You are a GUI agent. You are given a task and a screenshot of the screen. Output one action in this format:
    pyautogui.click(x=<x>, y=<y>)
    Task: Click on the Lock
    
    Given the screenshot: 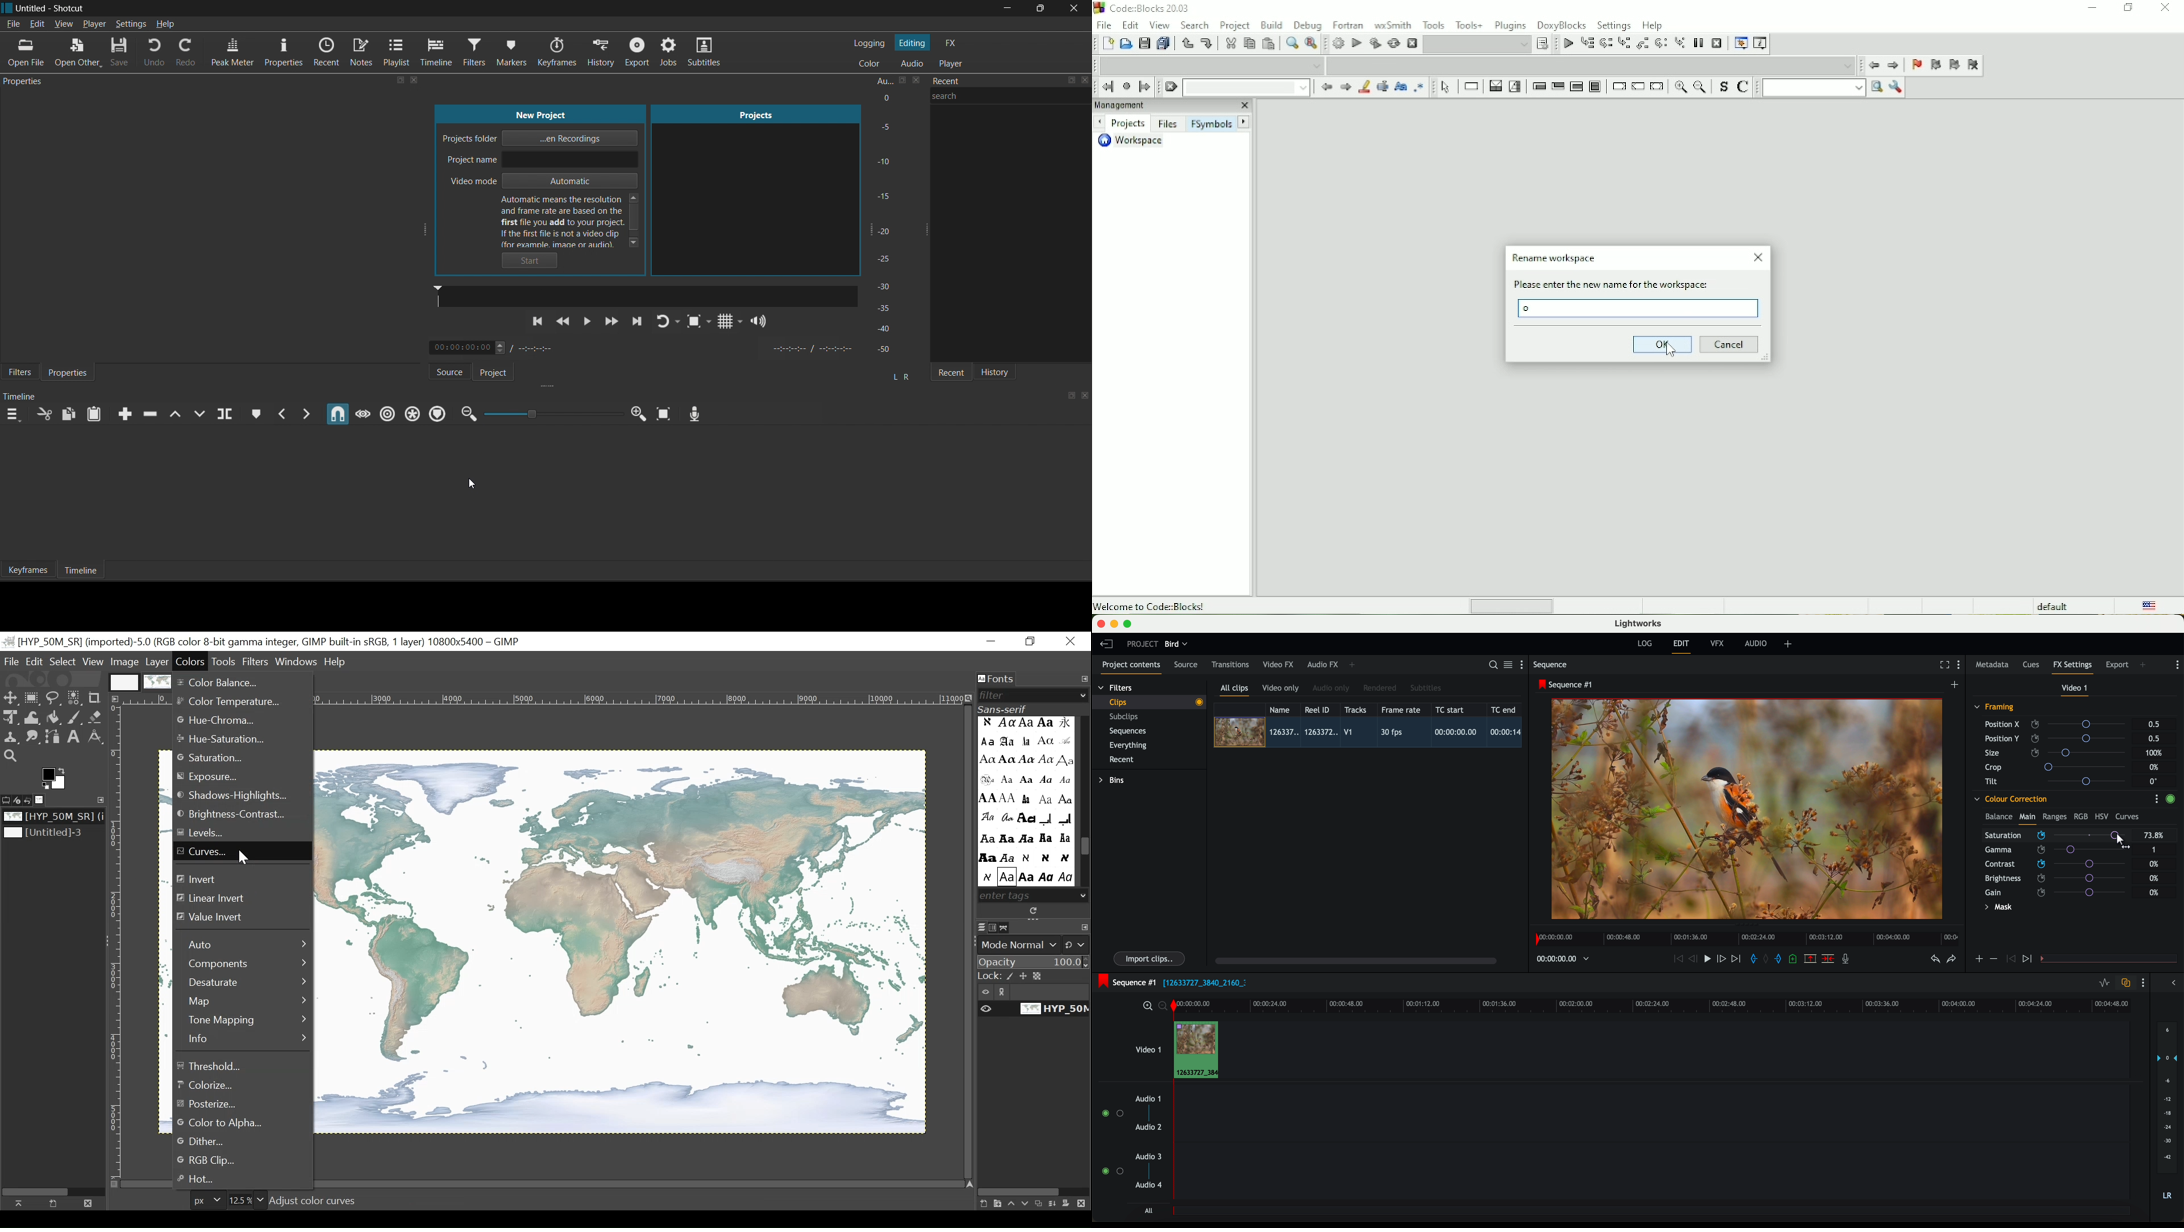 What is the action you would take?
    pyautogui.click(x=1035, y=977)
    